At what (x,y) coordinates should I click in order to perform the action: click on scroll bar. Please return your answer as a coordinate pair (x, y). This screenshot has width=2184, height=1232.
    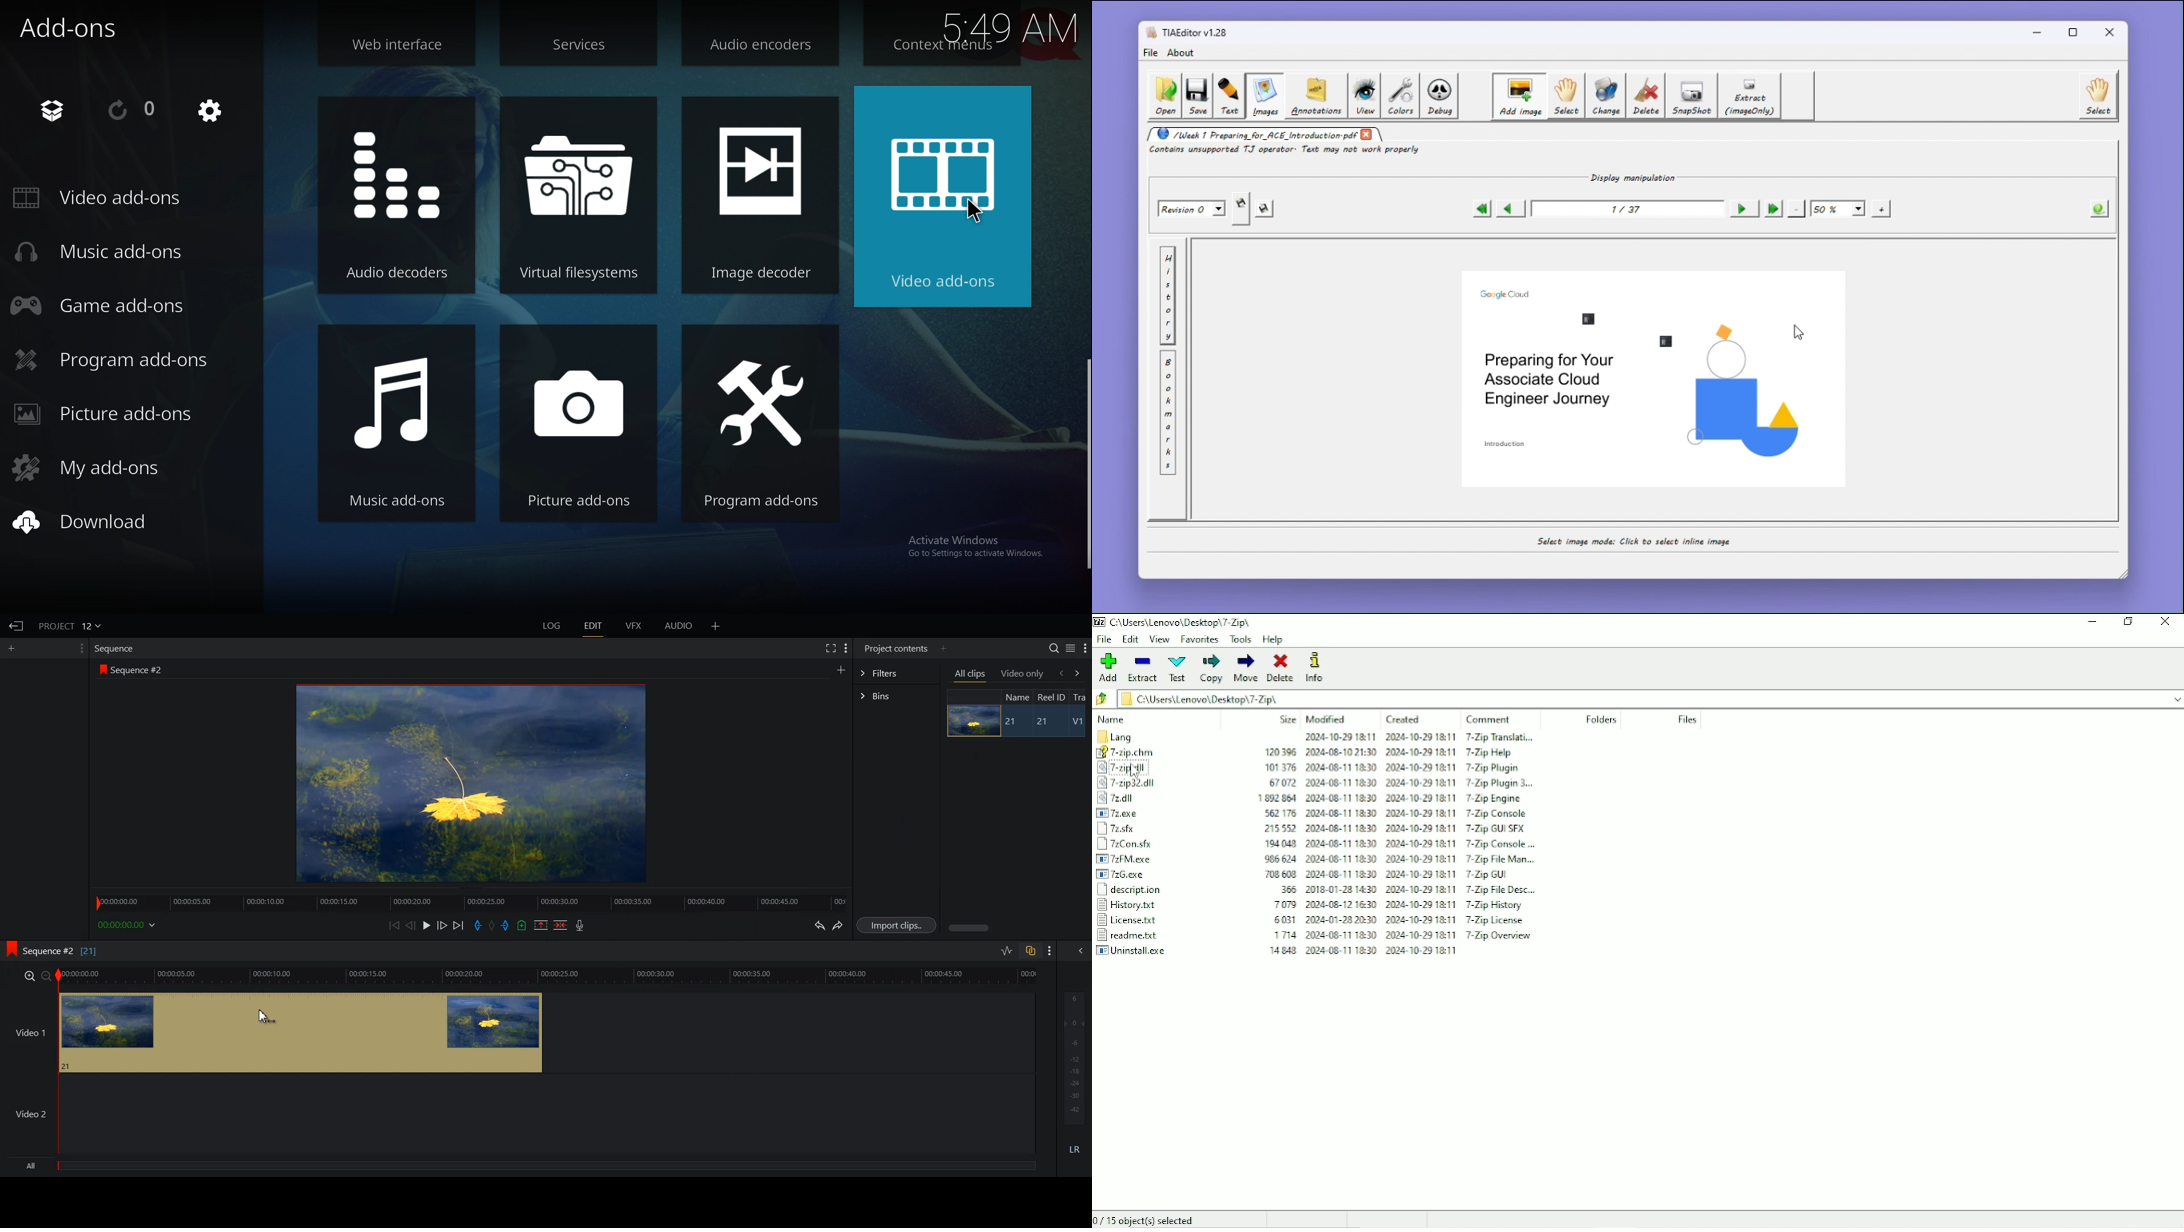
    Looking at the image, I should click on (1086, 466).